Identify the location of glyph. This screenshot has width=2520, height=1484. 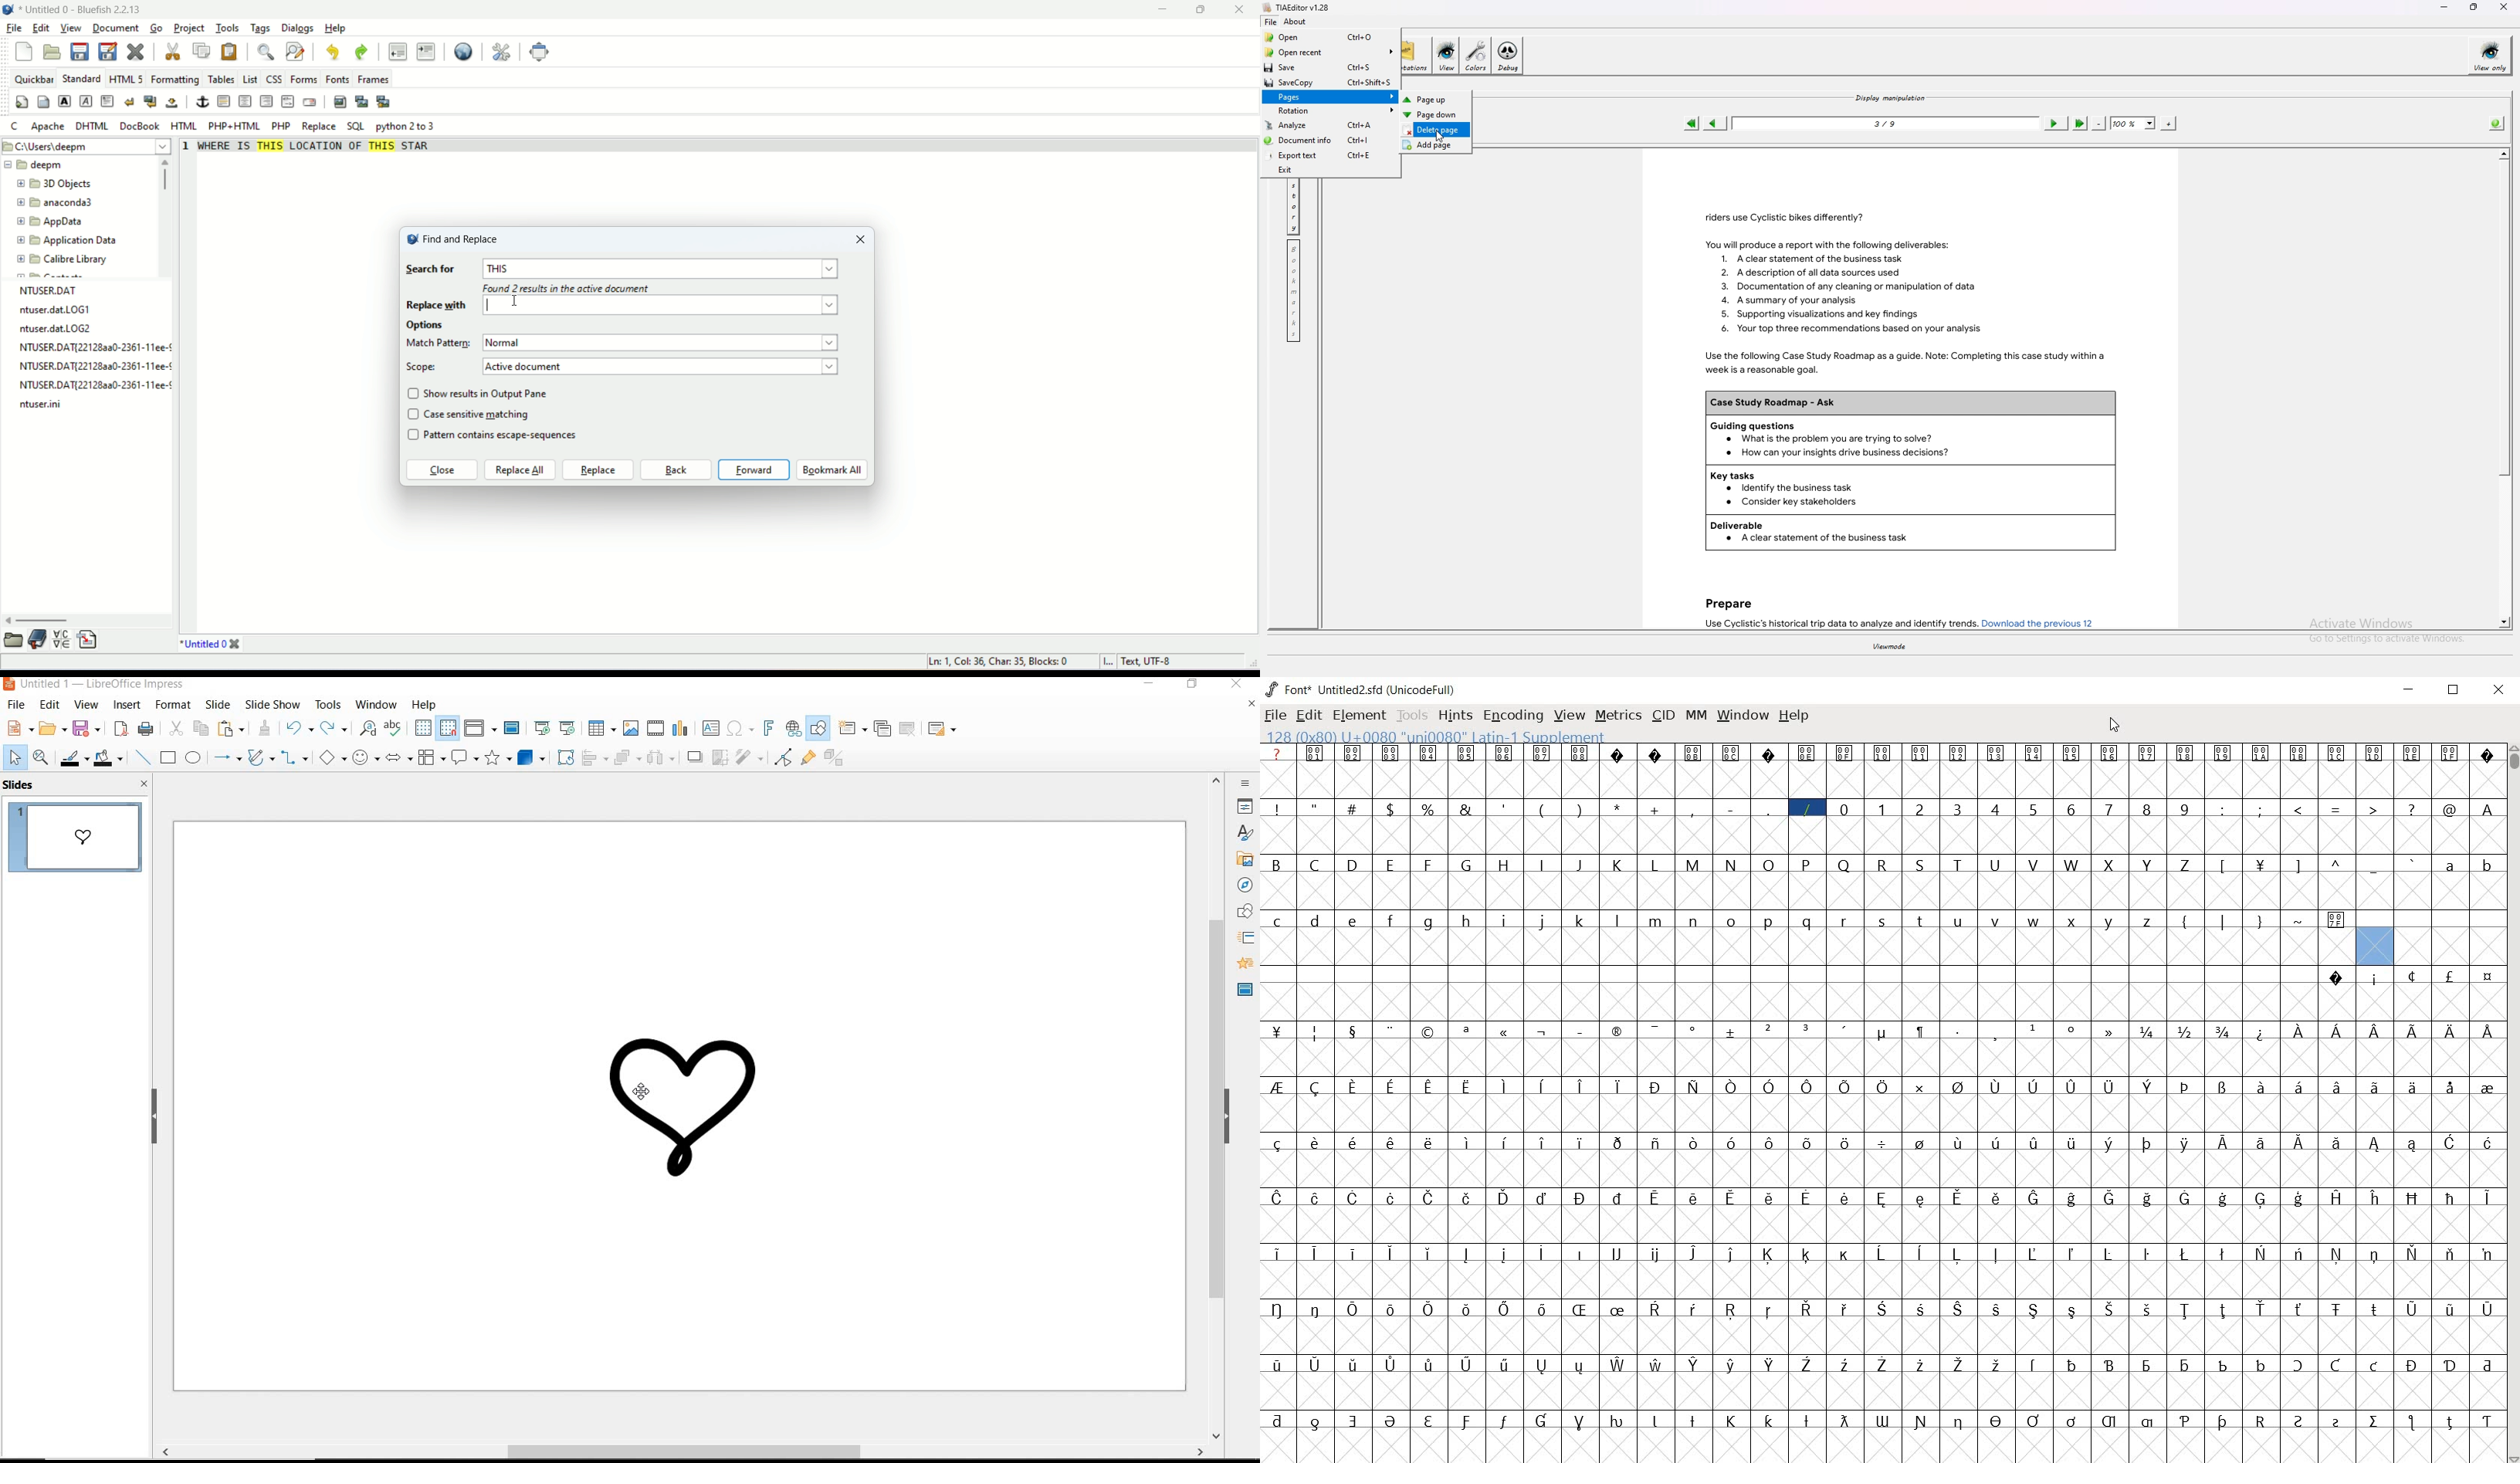
(1467, 921).